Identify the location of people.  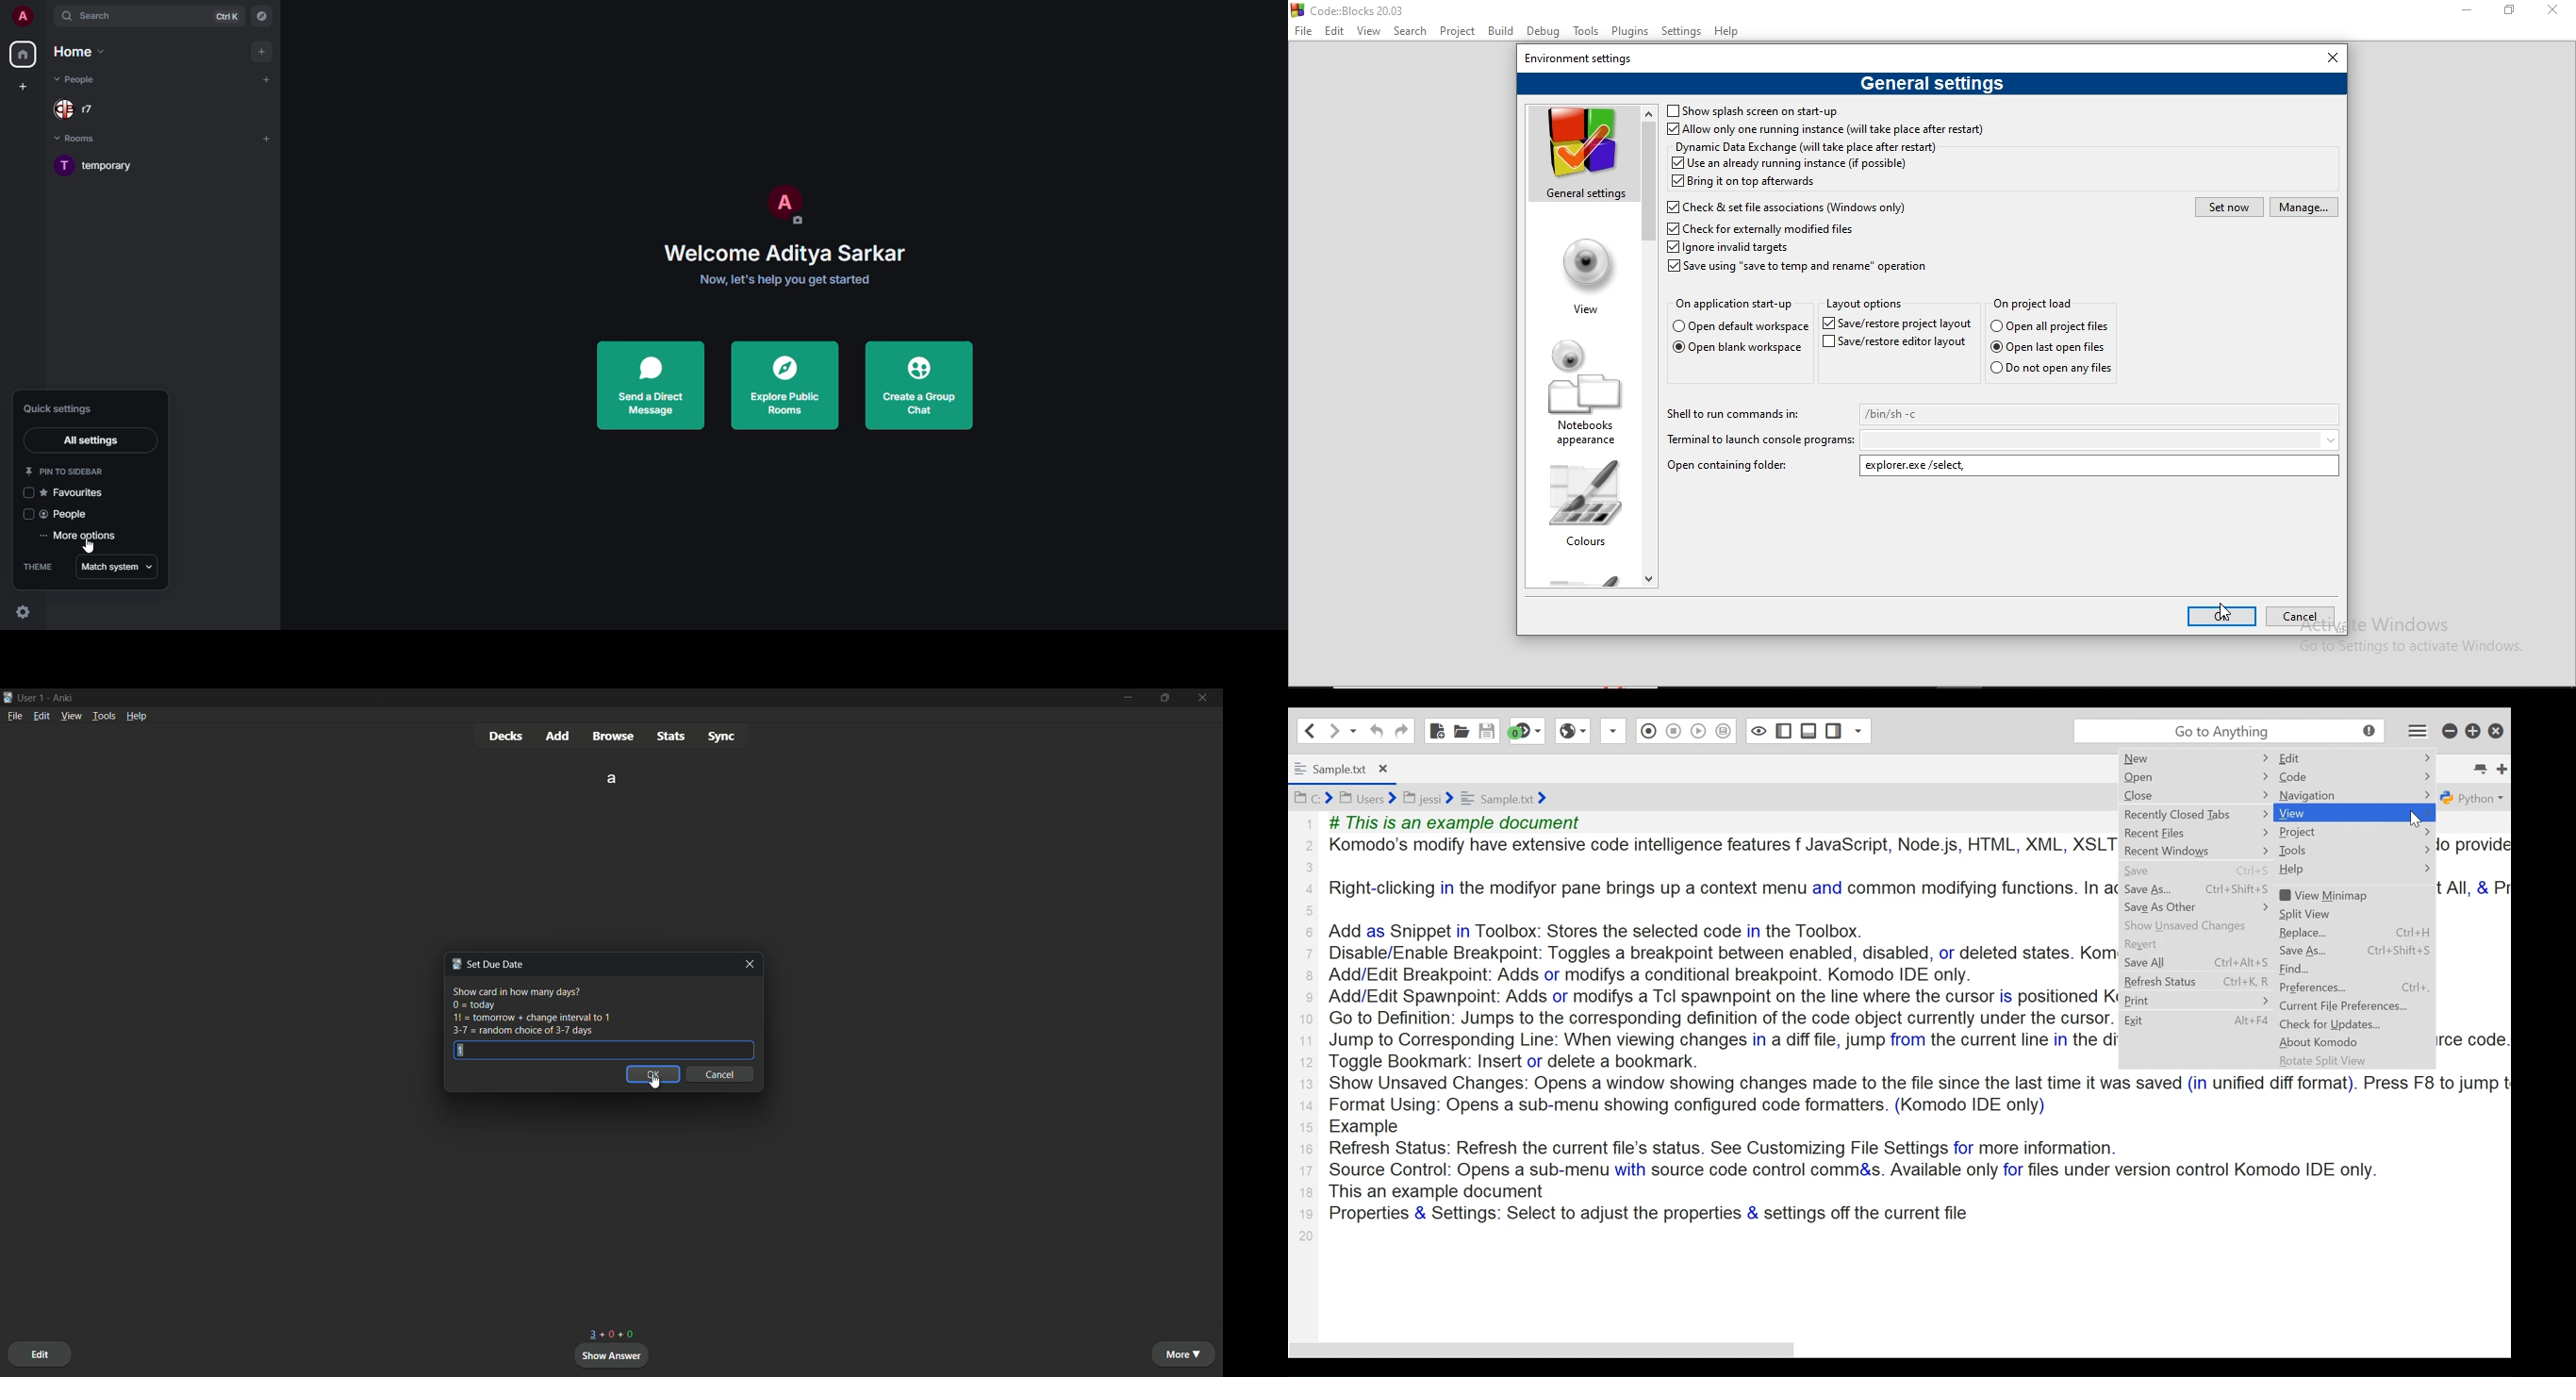
(77, 79).